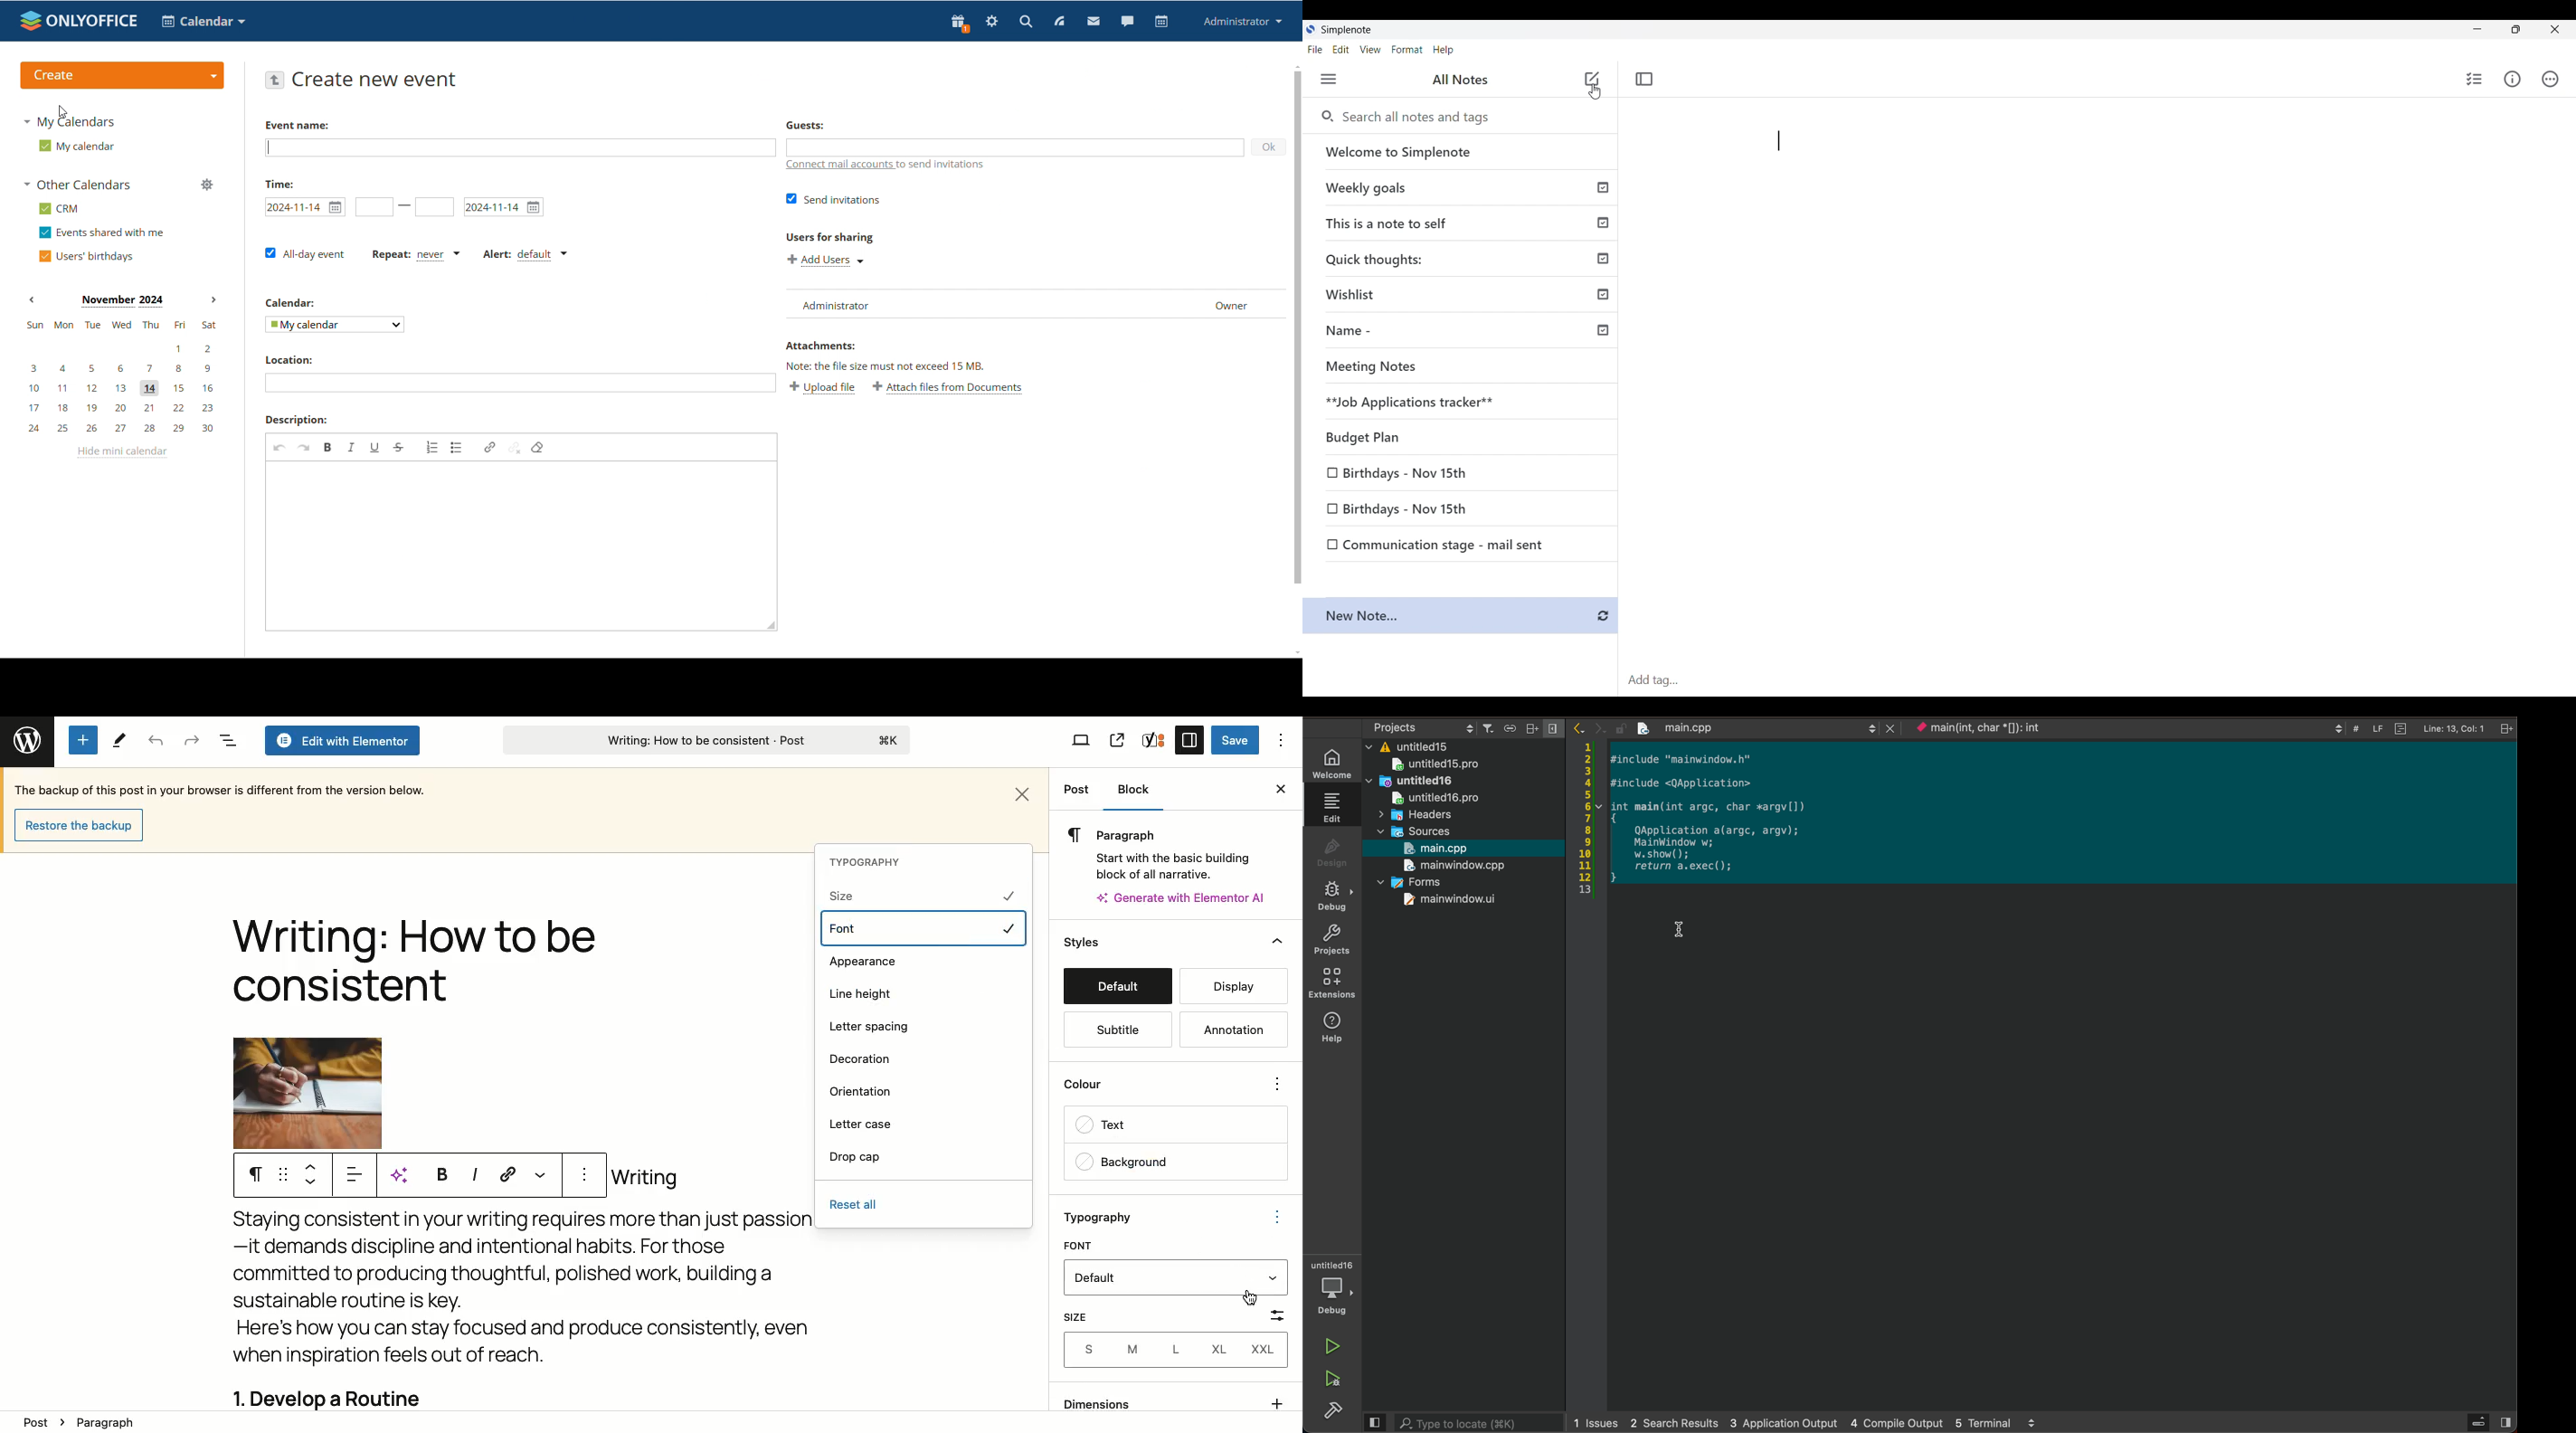 Image resolution: width=2576 pixels, height=1456 pixels. What do you see at coordinates (869, 862) in the screenshot?
I see `TYPOGRAPHY` at bounding box center [869, 862].